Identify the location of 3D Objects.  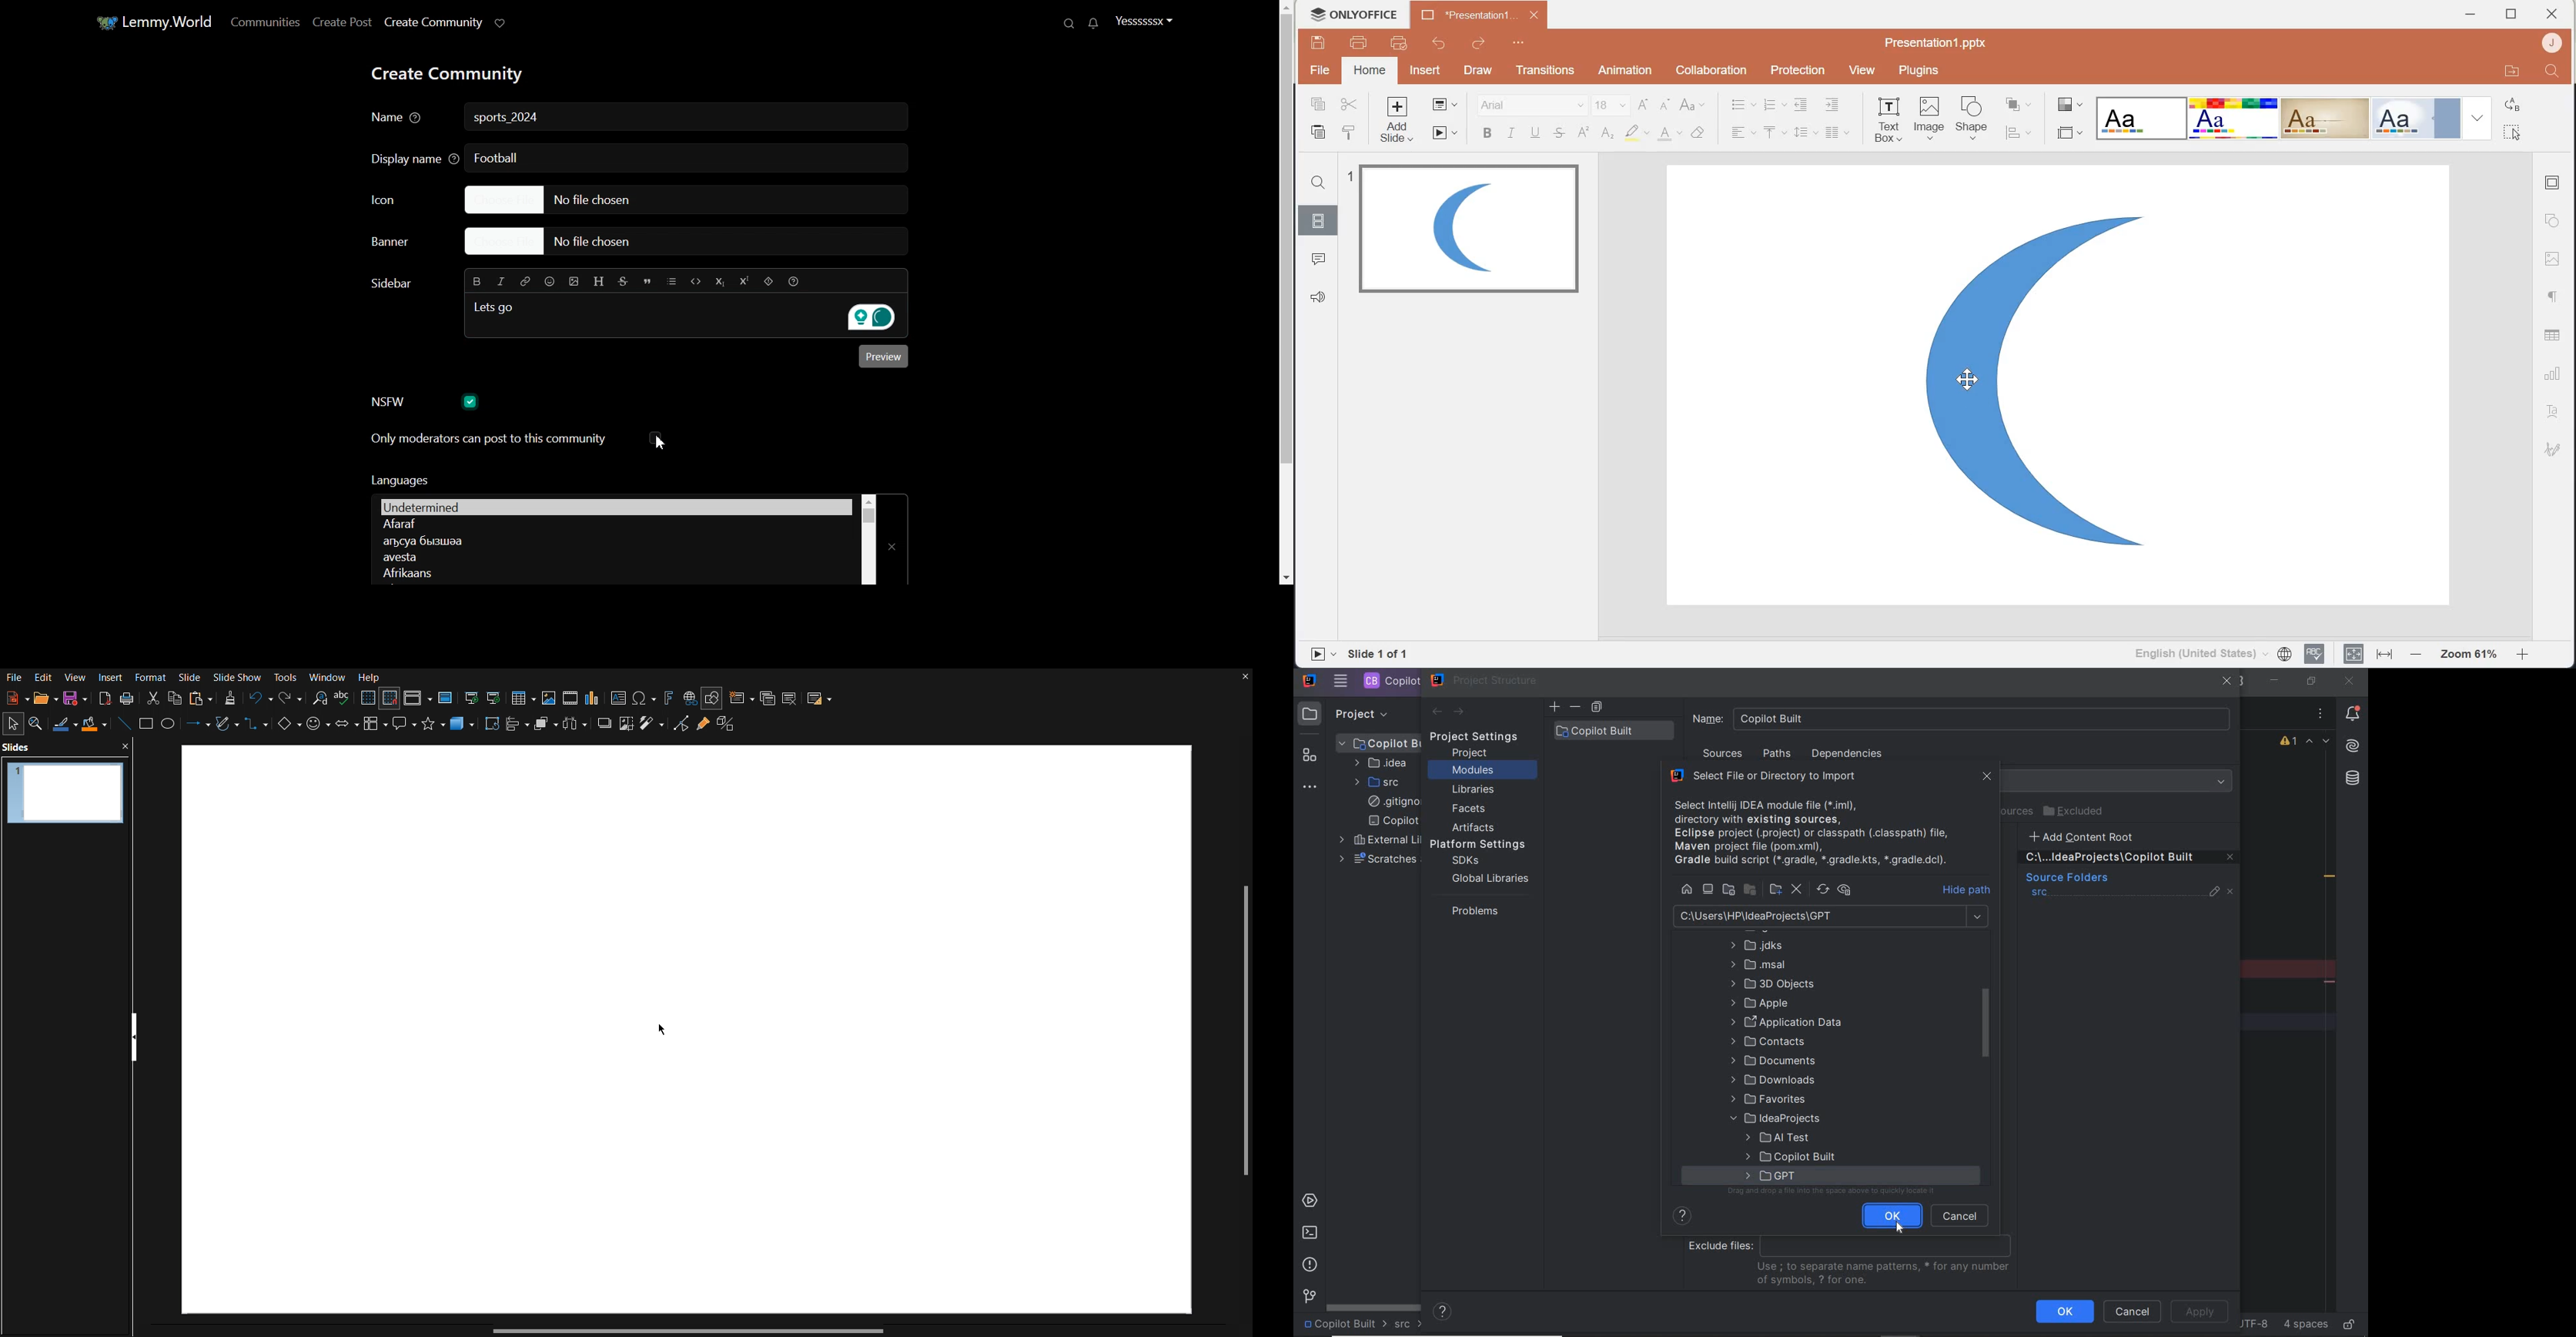
(464, 728).